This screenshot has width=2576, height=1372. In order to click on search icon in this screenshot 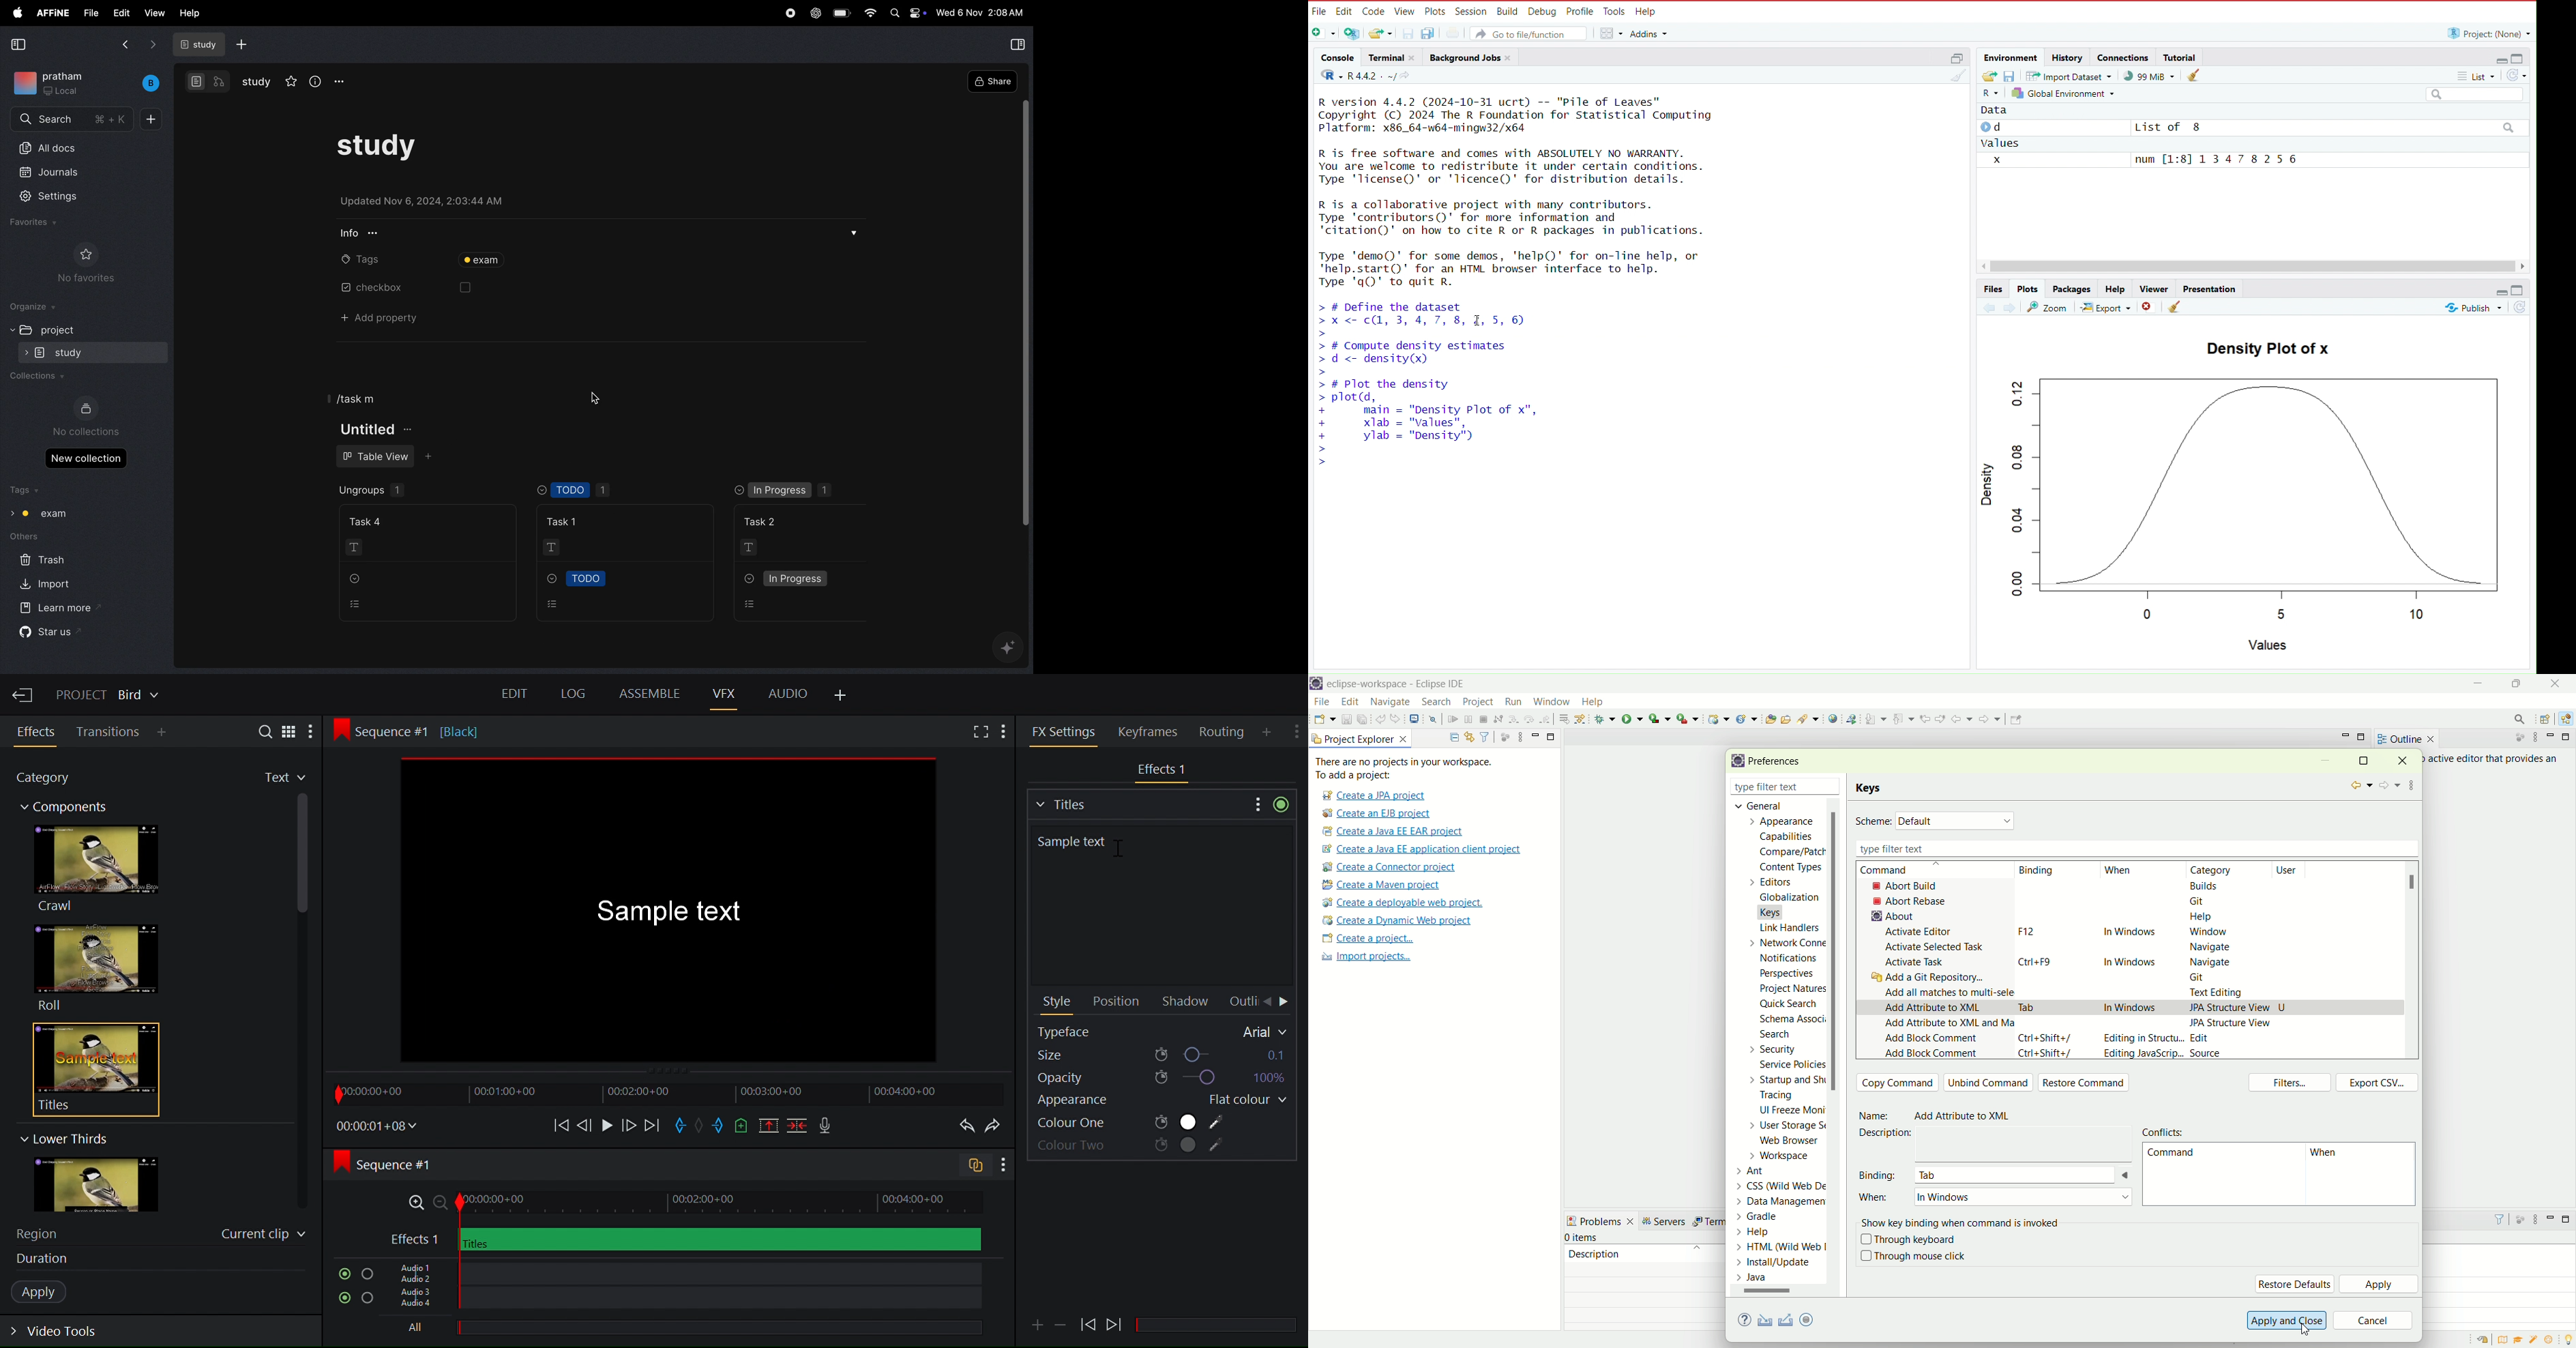, I will do `click(2509, 129)`.